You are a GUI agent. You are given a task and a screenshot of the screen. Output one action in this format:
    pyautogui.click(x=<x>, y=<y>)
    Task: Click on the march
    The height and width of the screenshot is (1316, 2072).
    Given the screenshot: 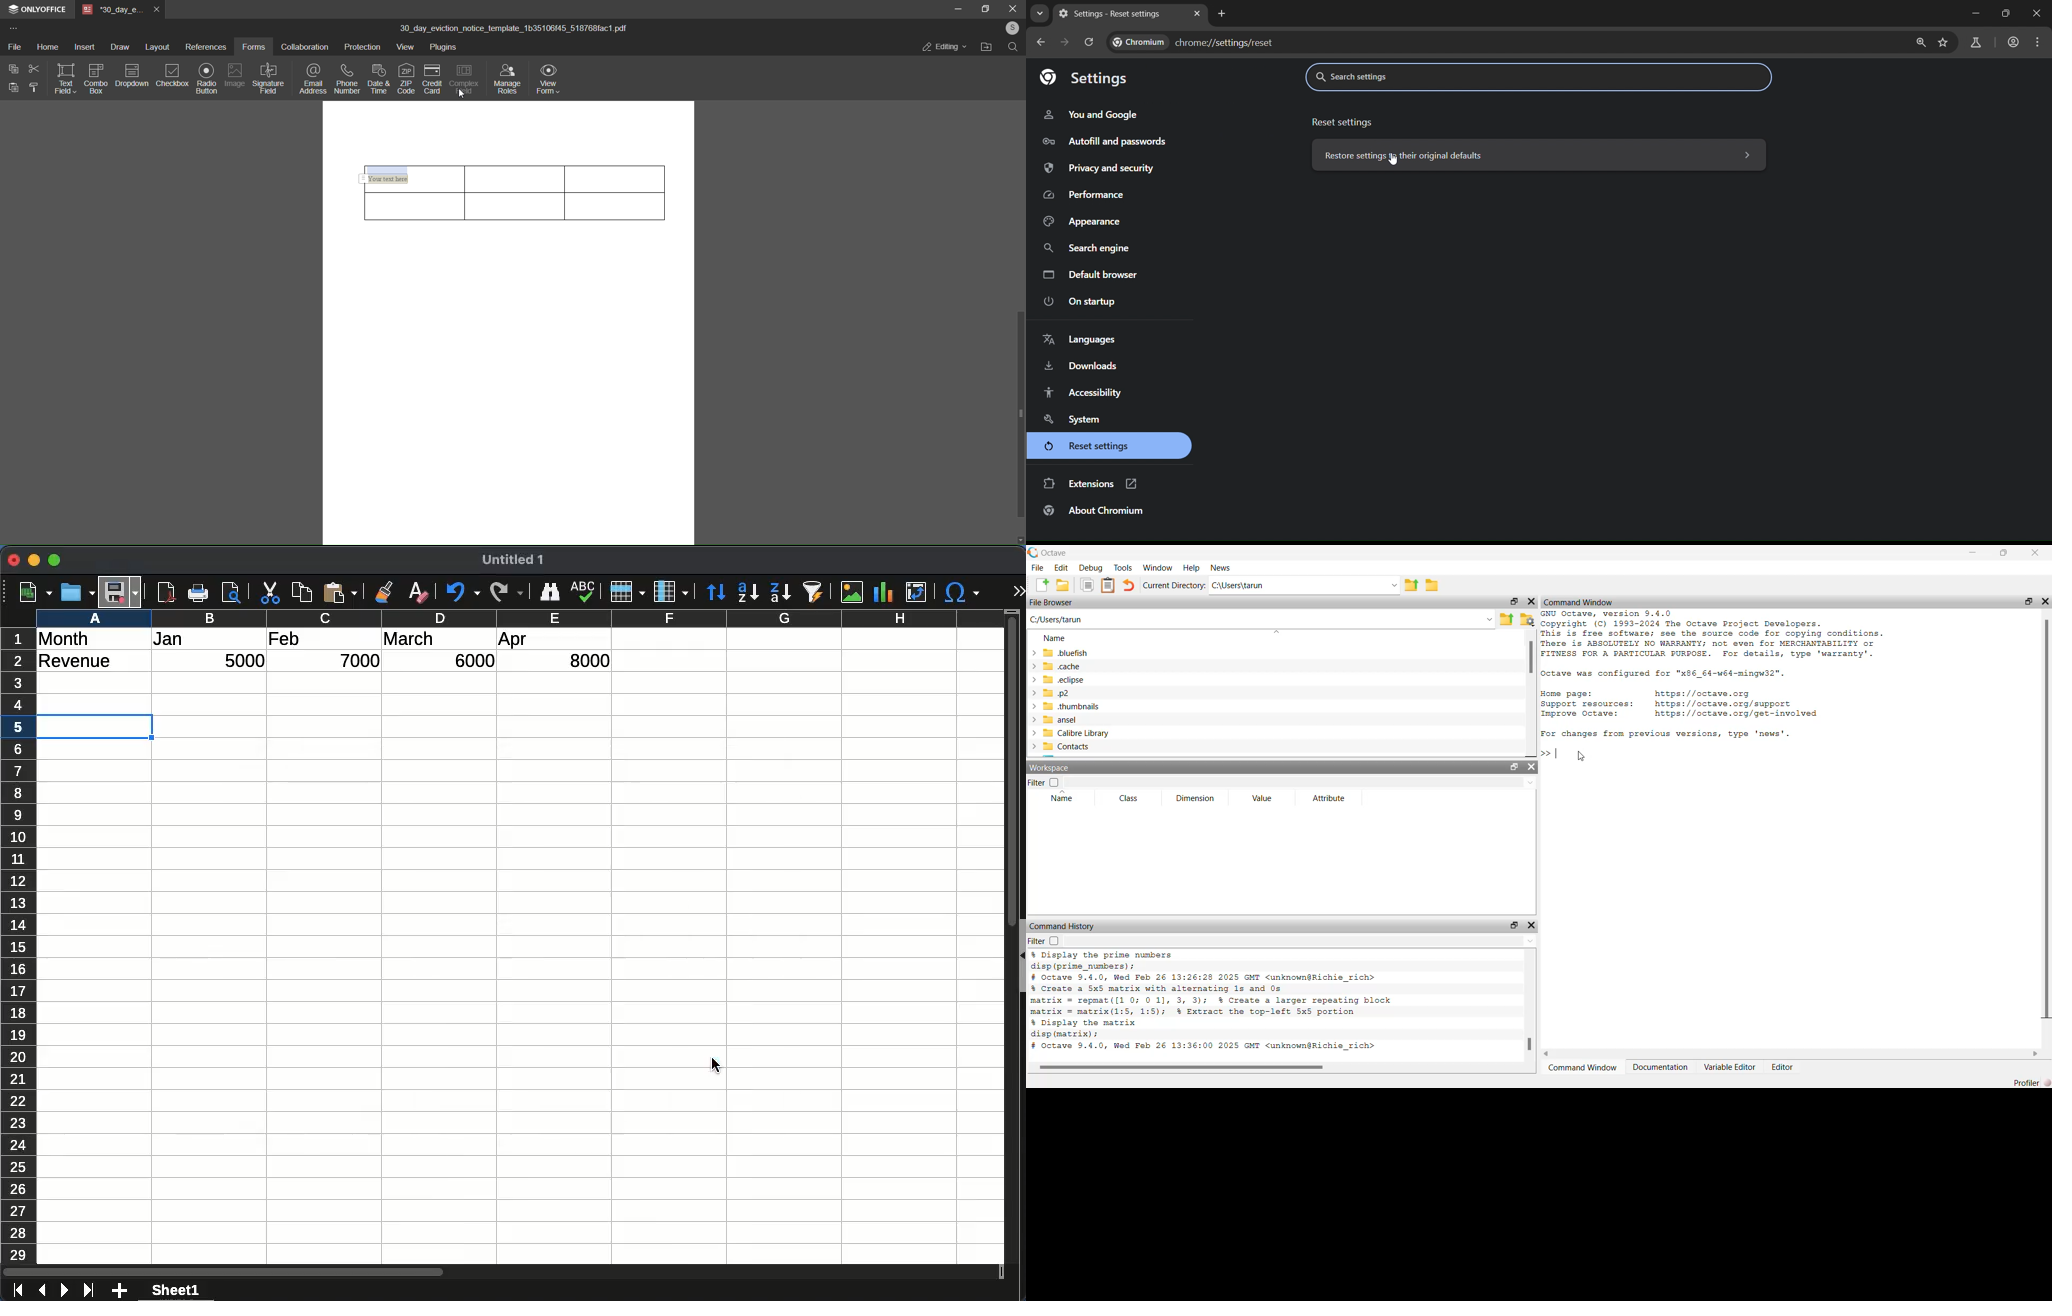 What is the action you would take?
    pyautogui.click(x=409, y=639)
    